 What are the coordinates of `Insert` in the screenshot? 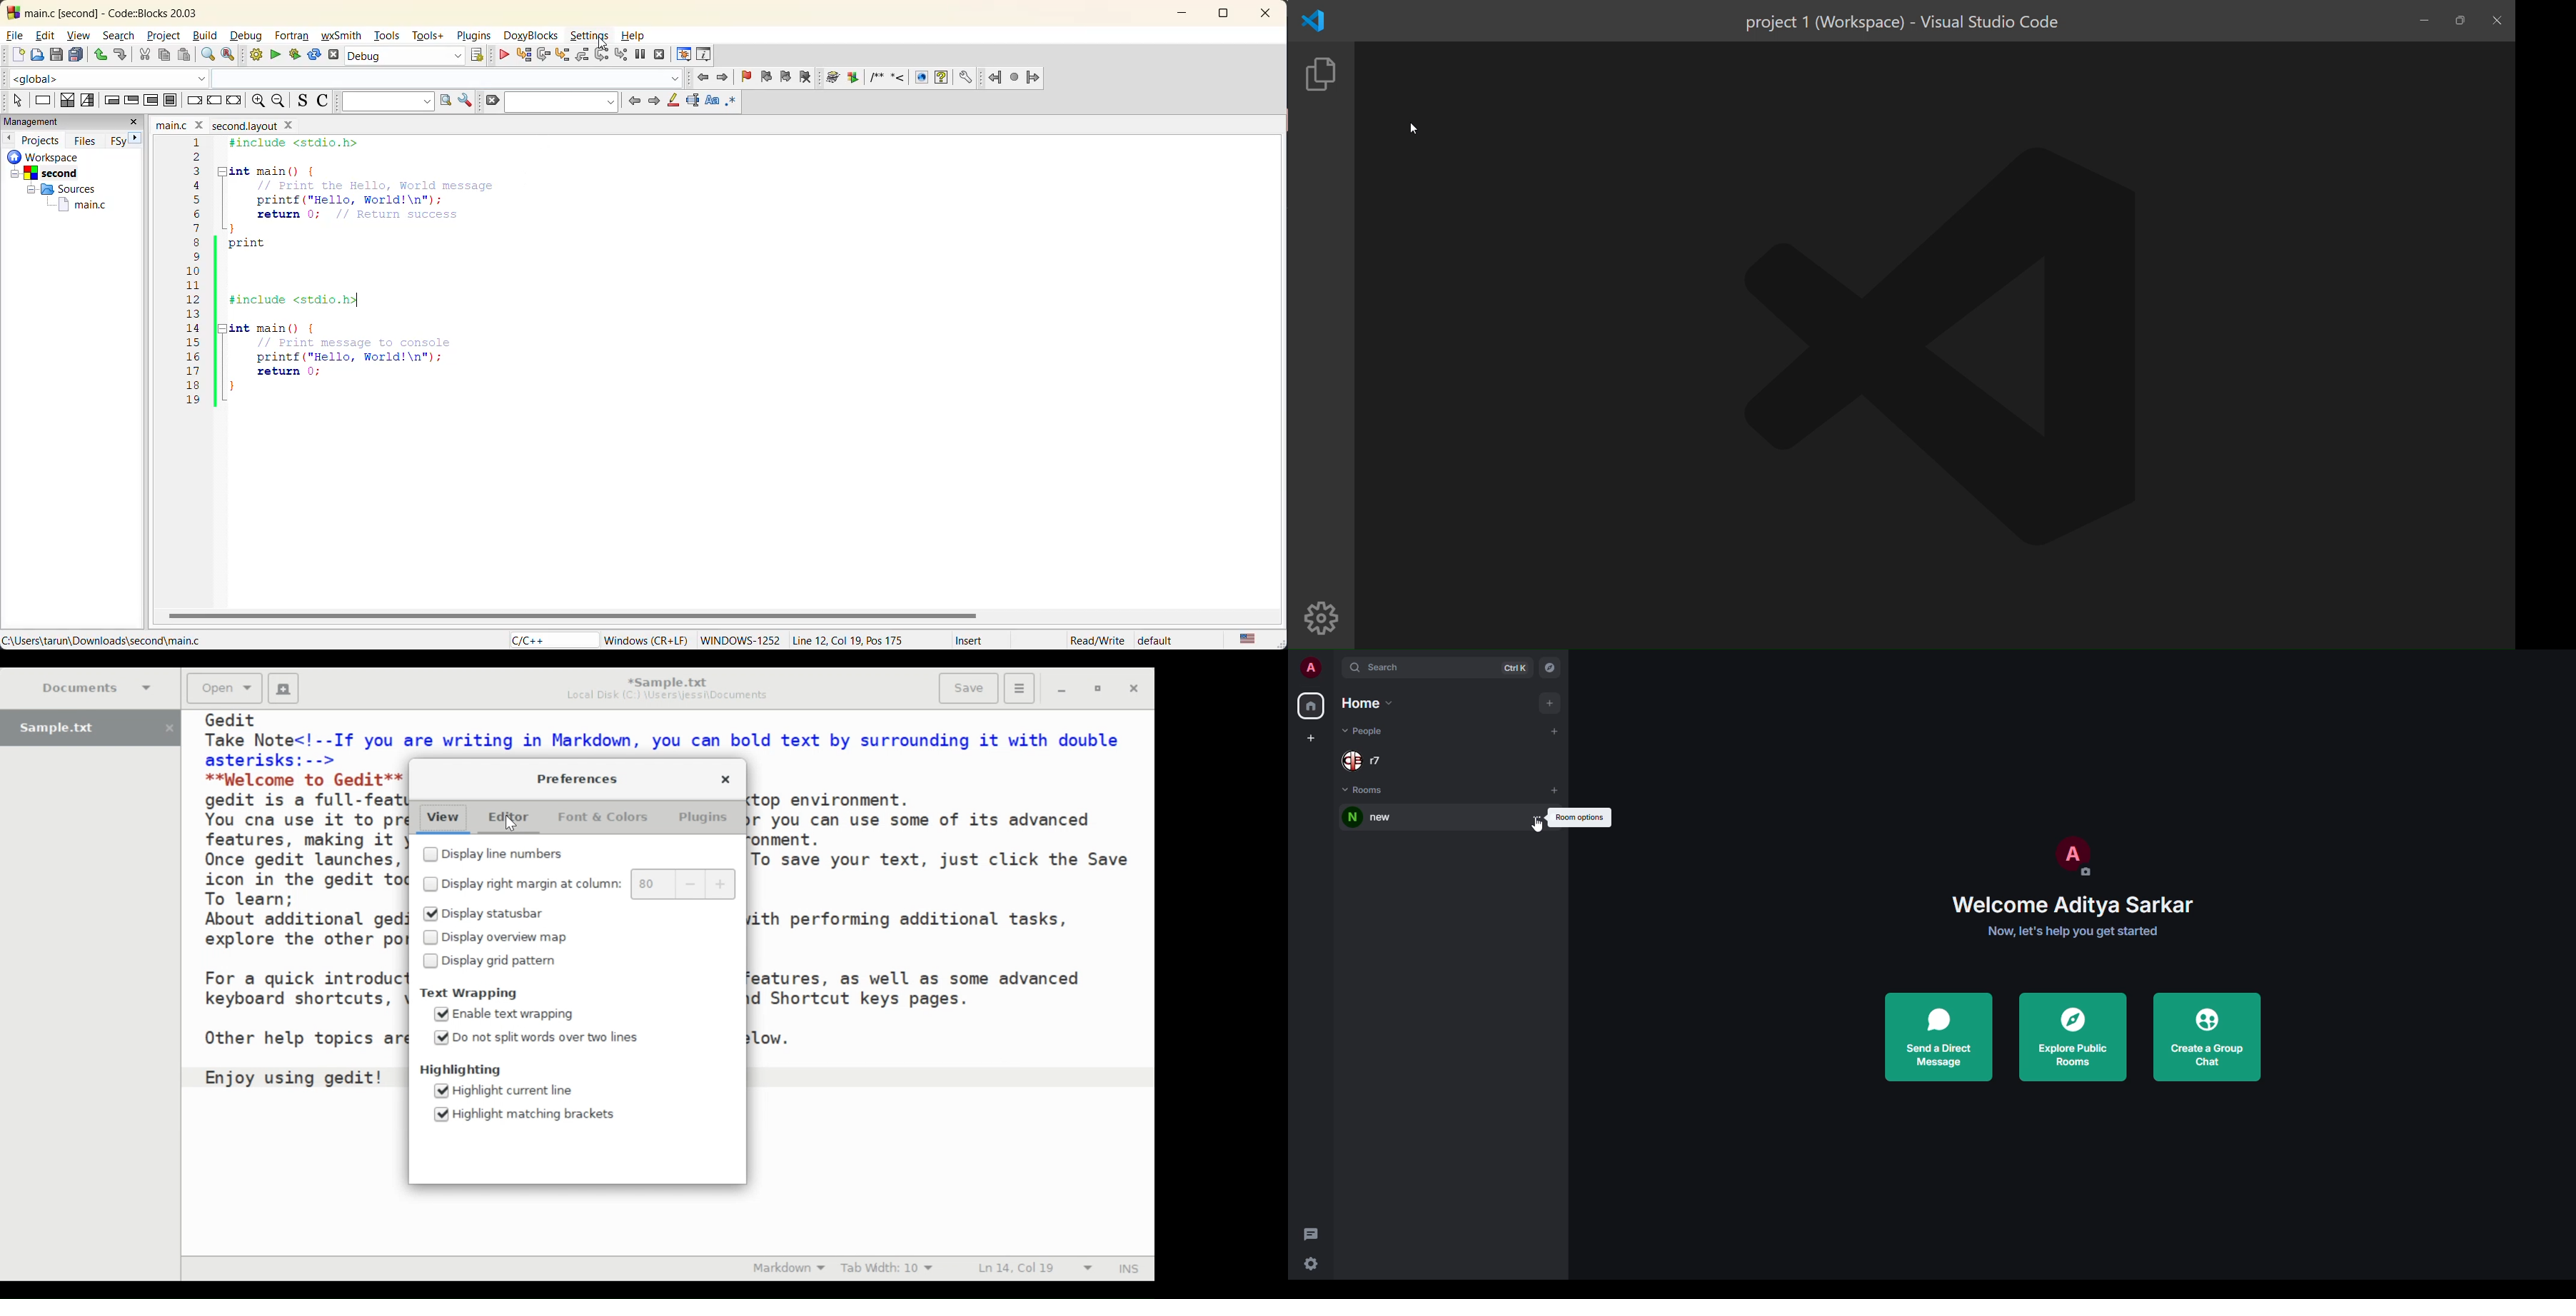 It's located at (971, 640).